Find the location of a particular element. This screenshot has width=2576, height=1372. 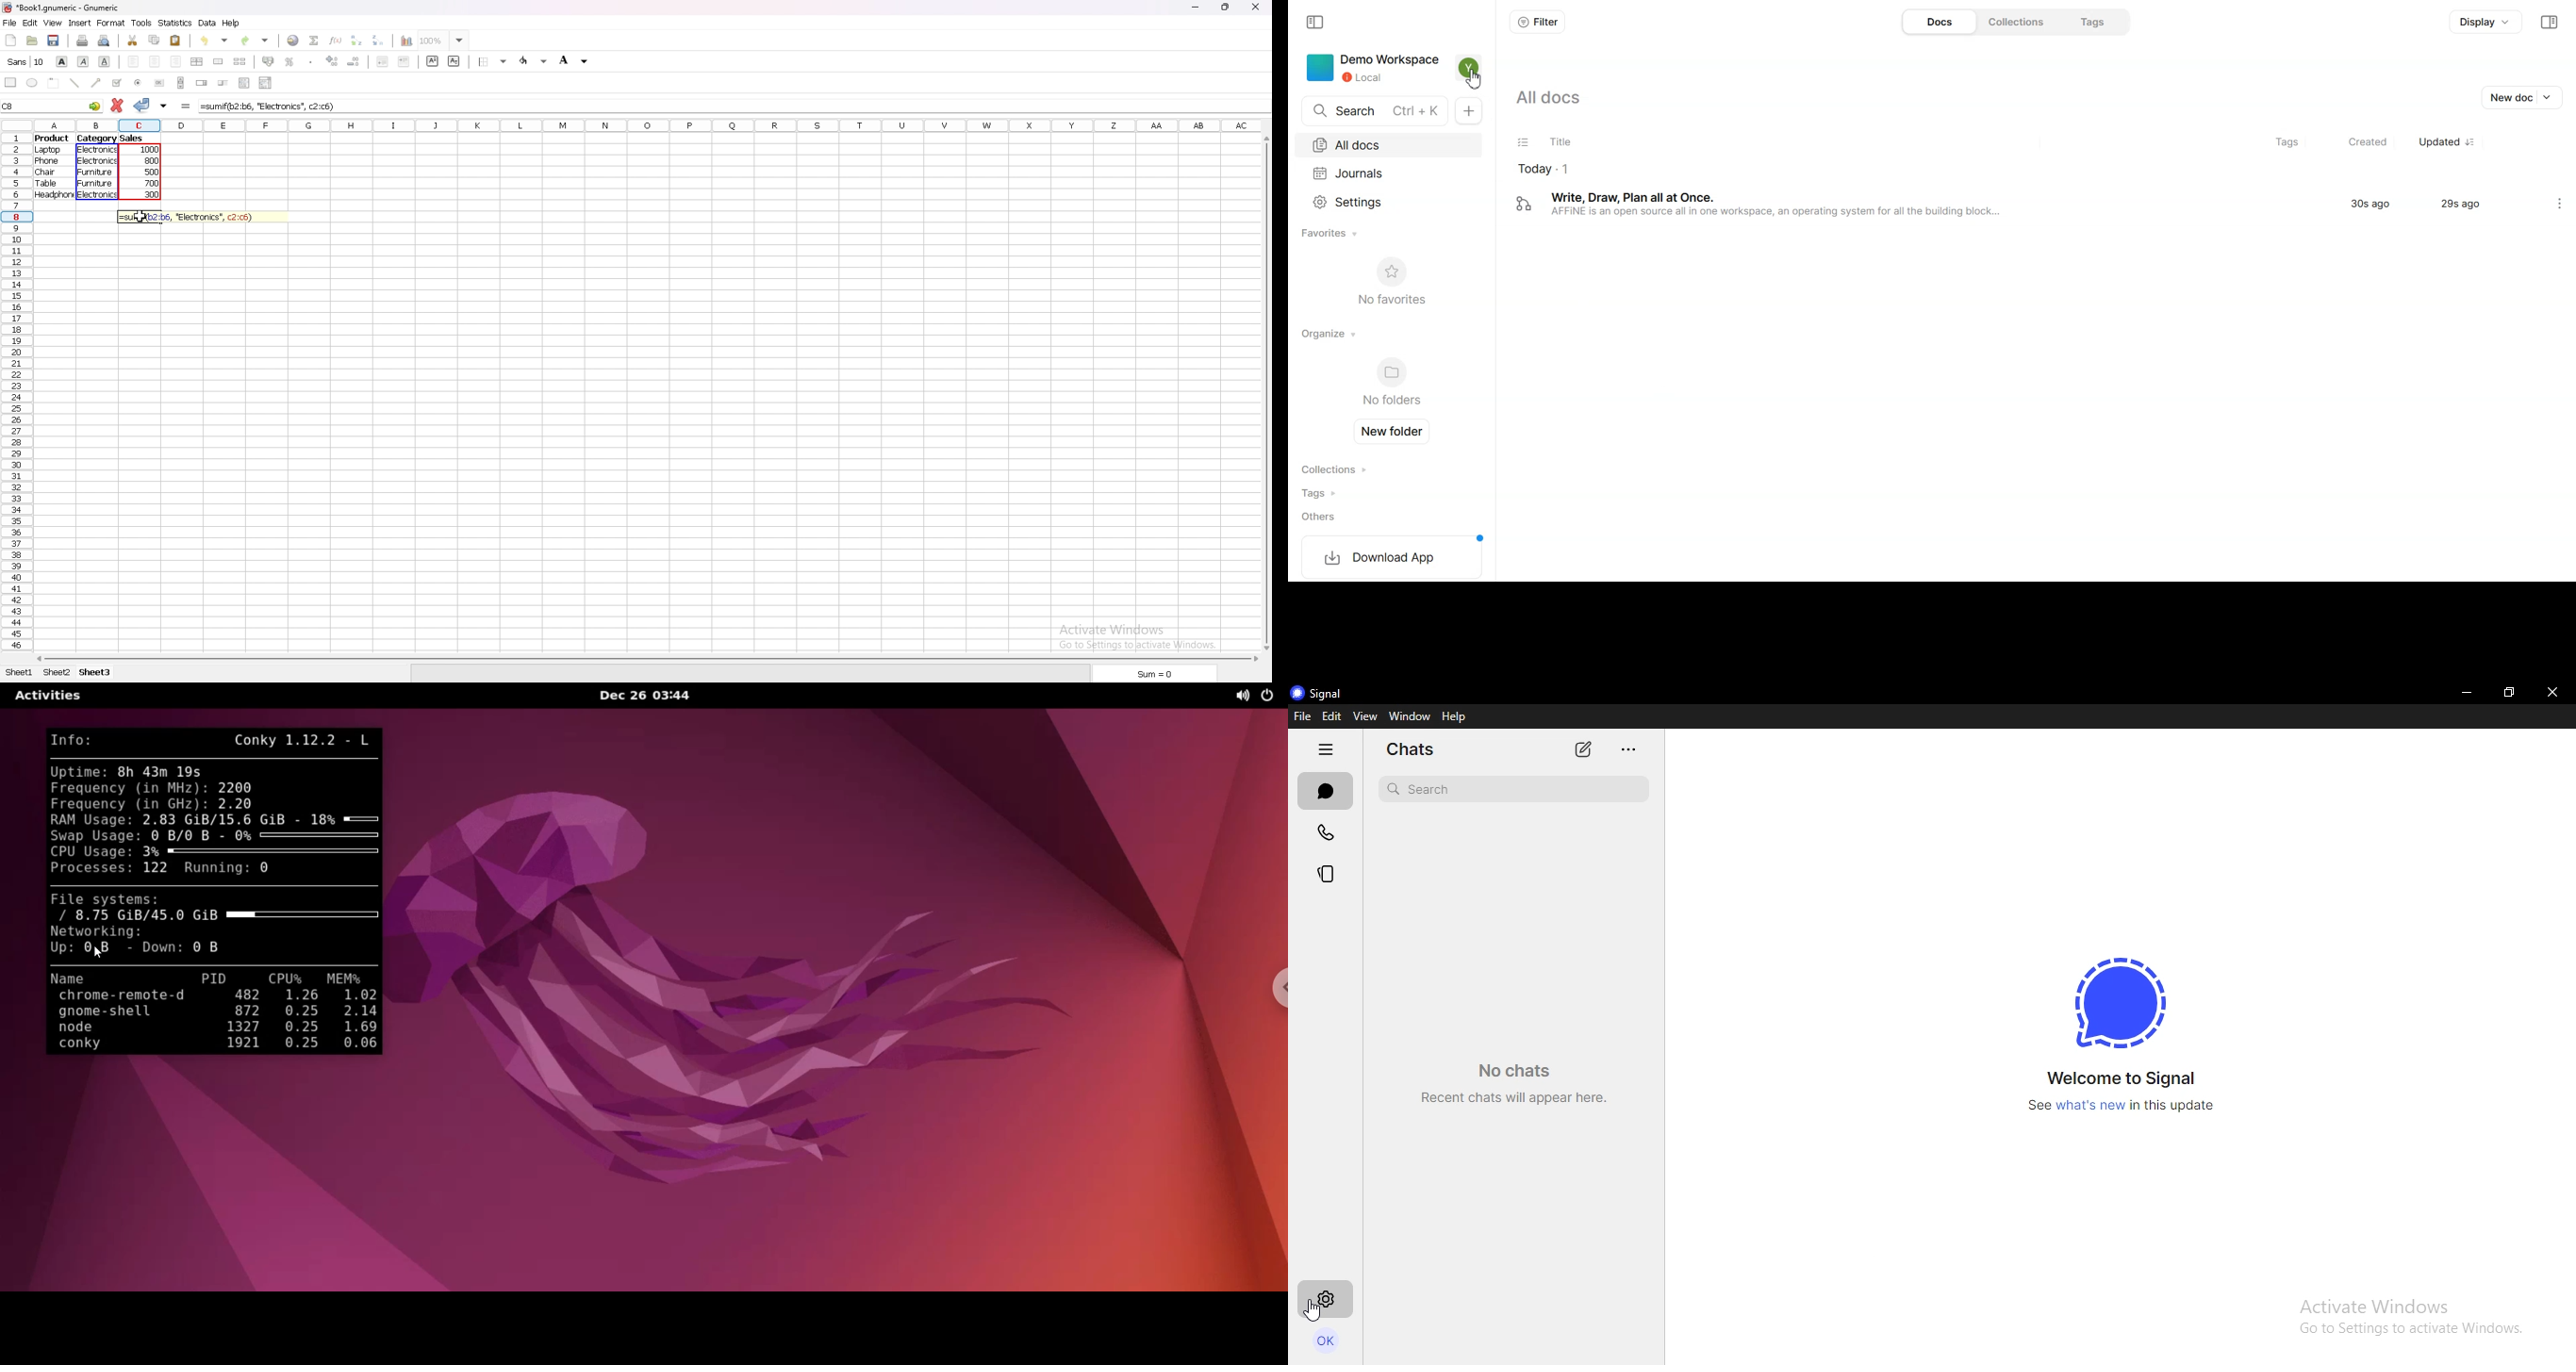

open is located at coordinates (33, 39).